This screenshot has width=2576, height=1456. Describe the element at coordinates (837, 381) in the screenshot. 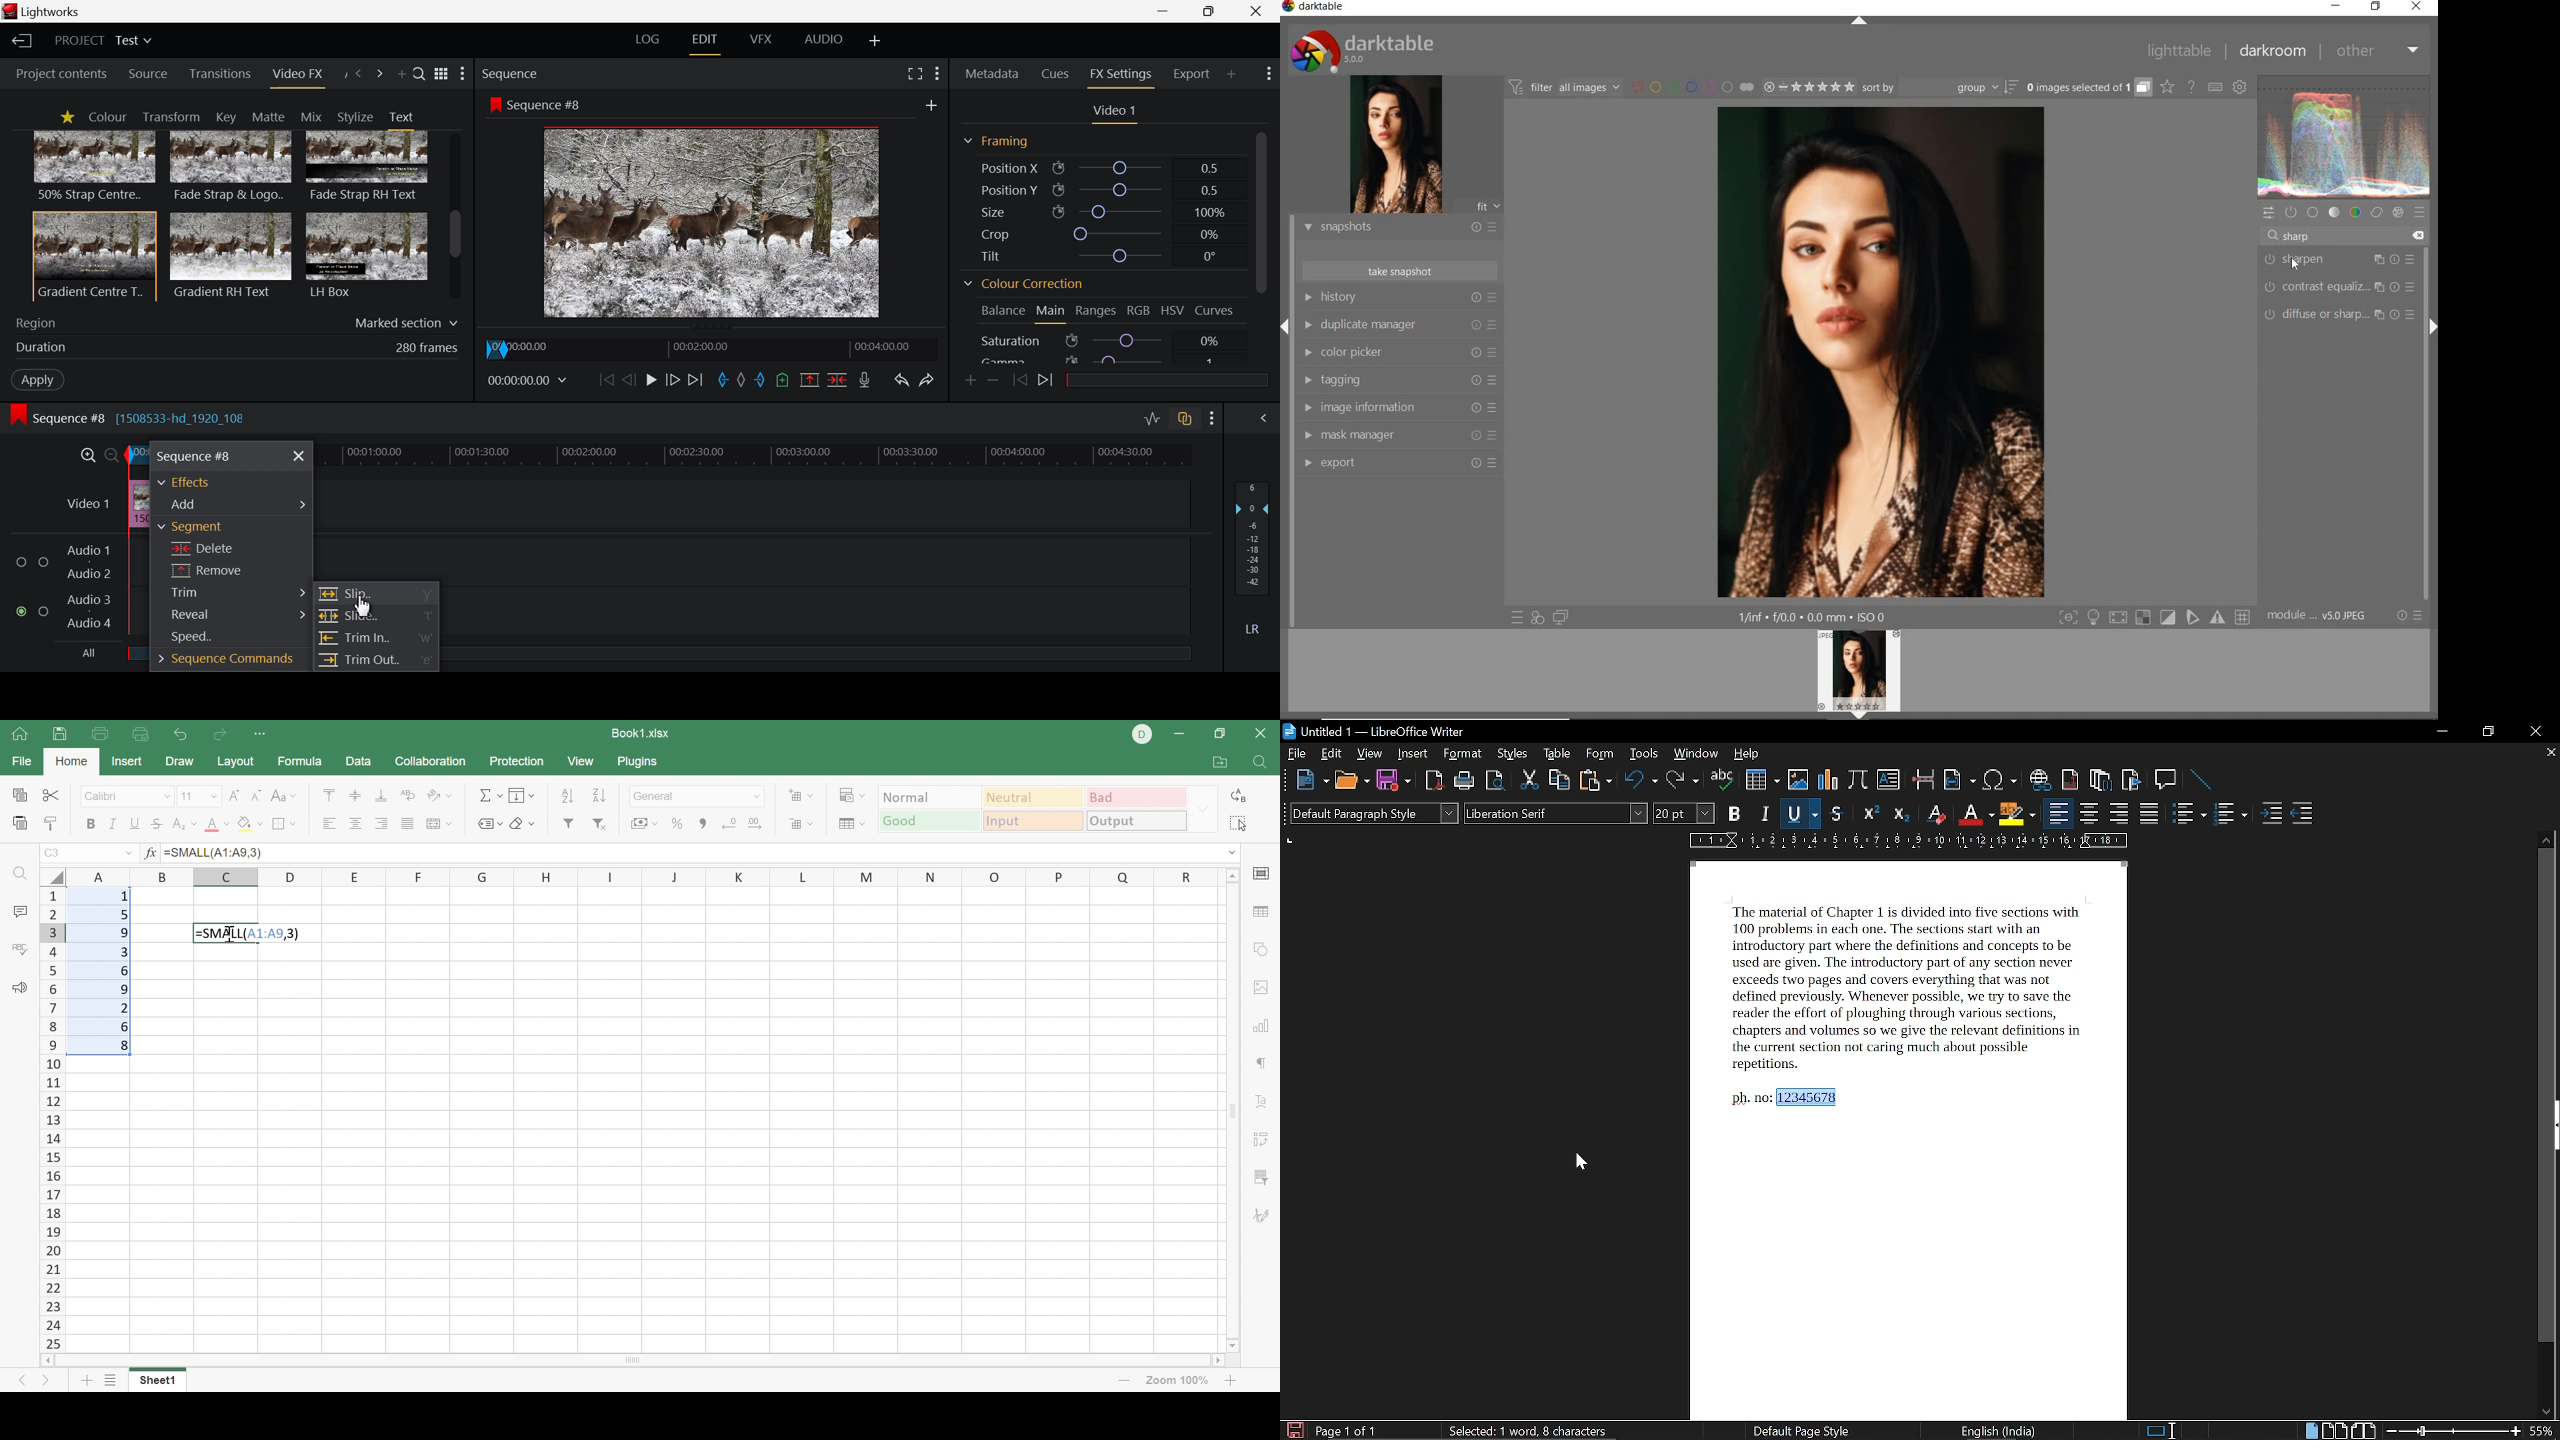

I see `Delete/Cut` at that location.